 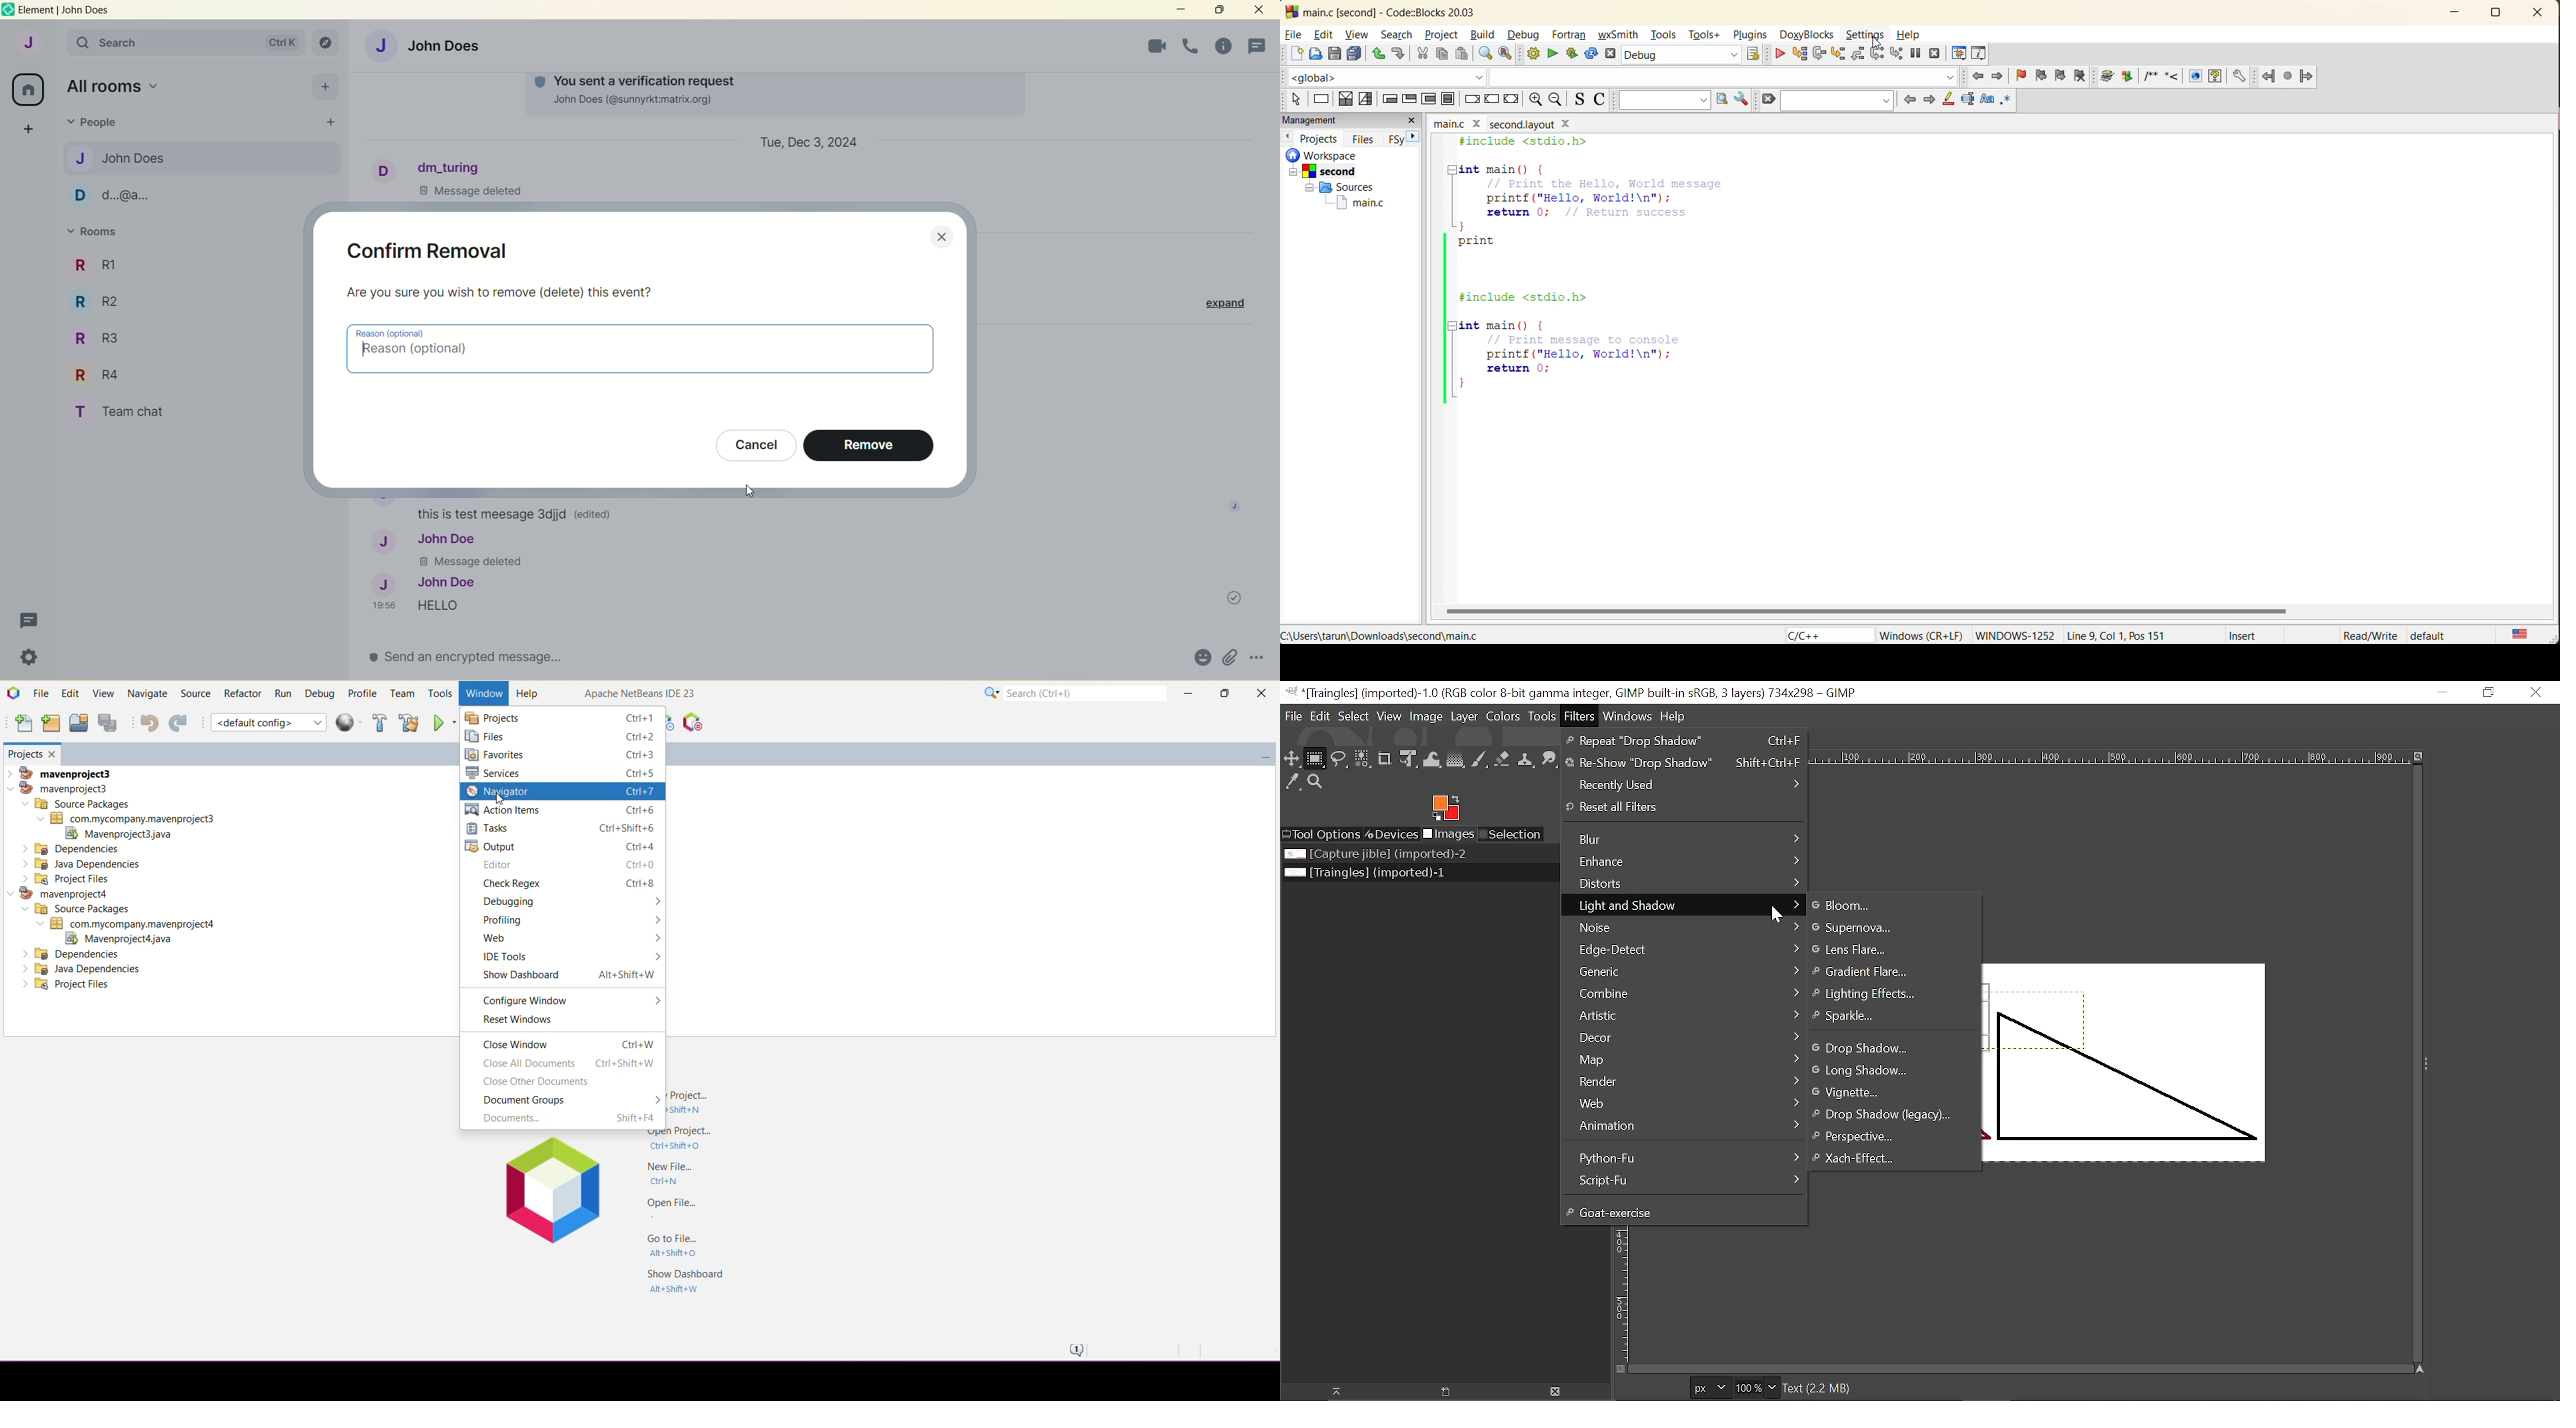 I want to click on next, so click(x=1414, y=136).